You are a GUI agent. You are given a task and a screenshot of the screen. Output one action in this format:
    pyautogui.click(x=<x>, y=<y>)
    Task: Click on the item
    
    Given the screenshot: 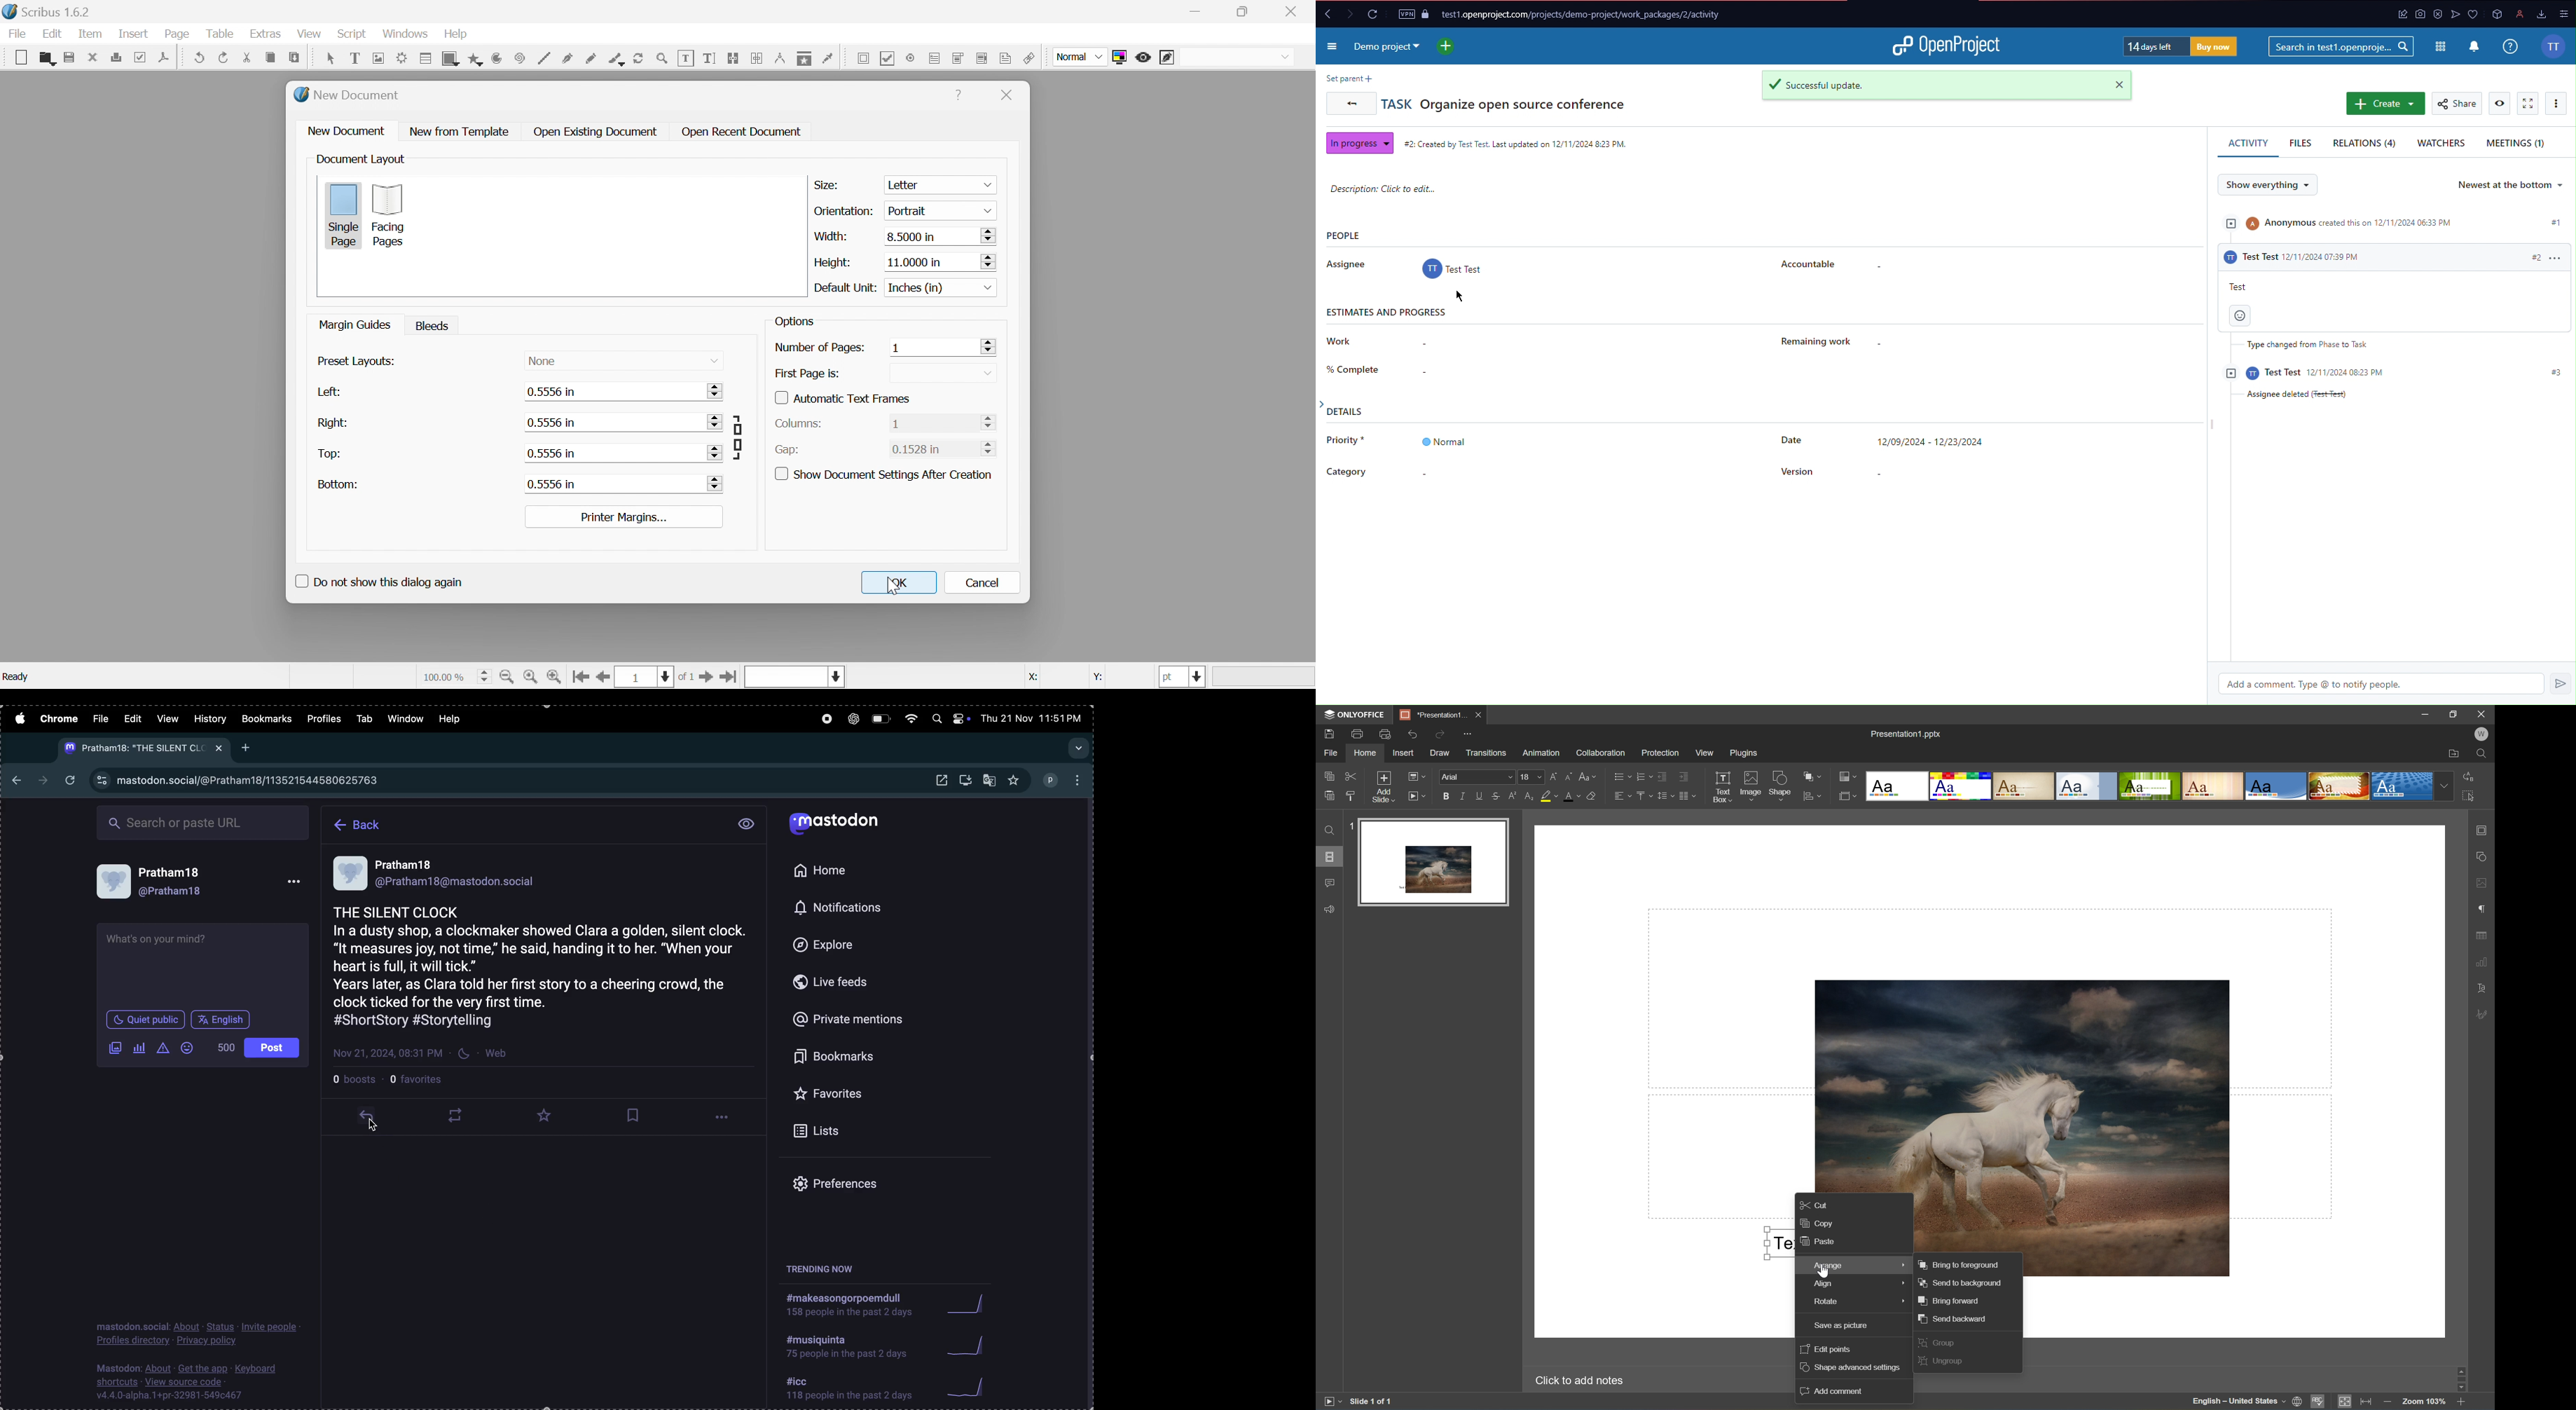 What is the action you would take?
    pyautogui.click(x=90, y=34)
    